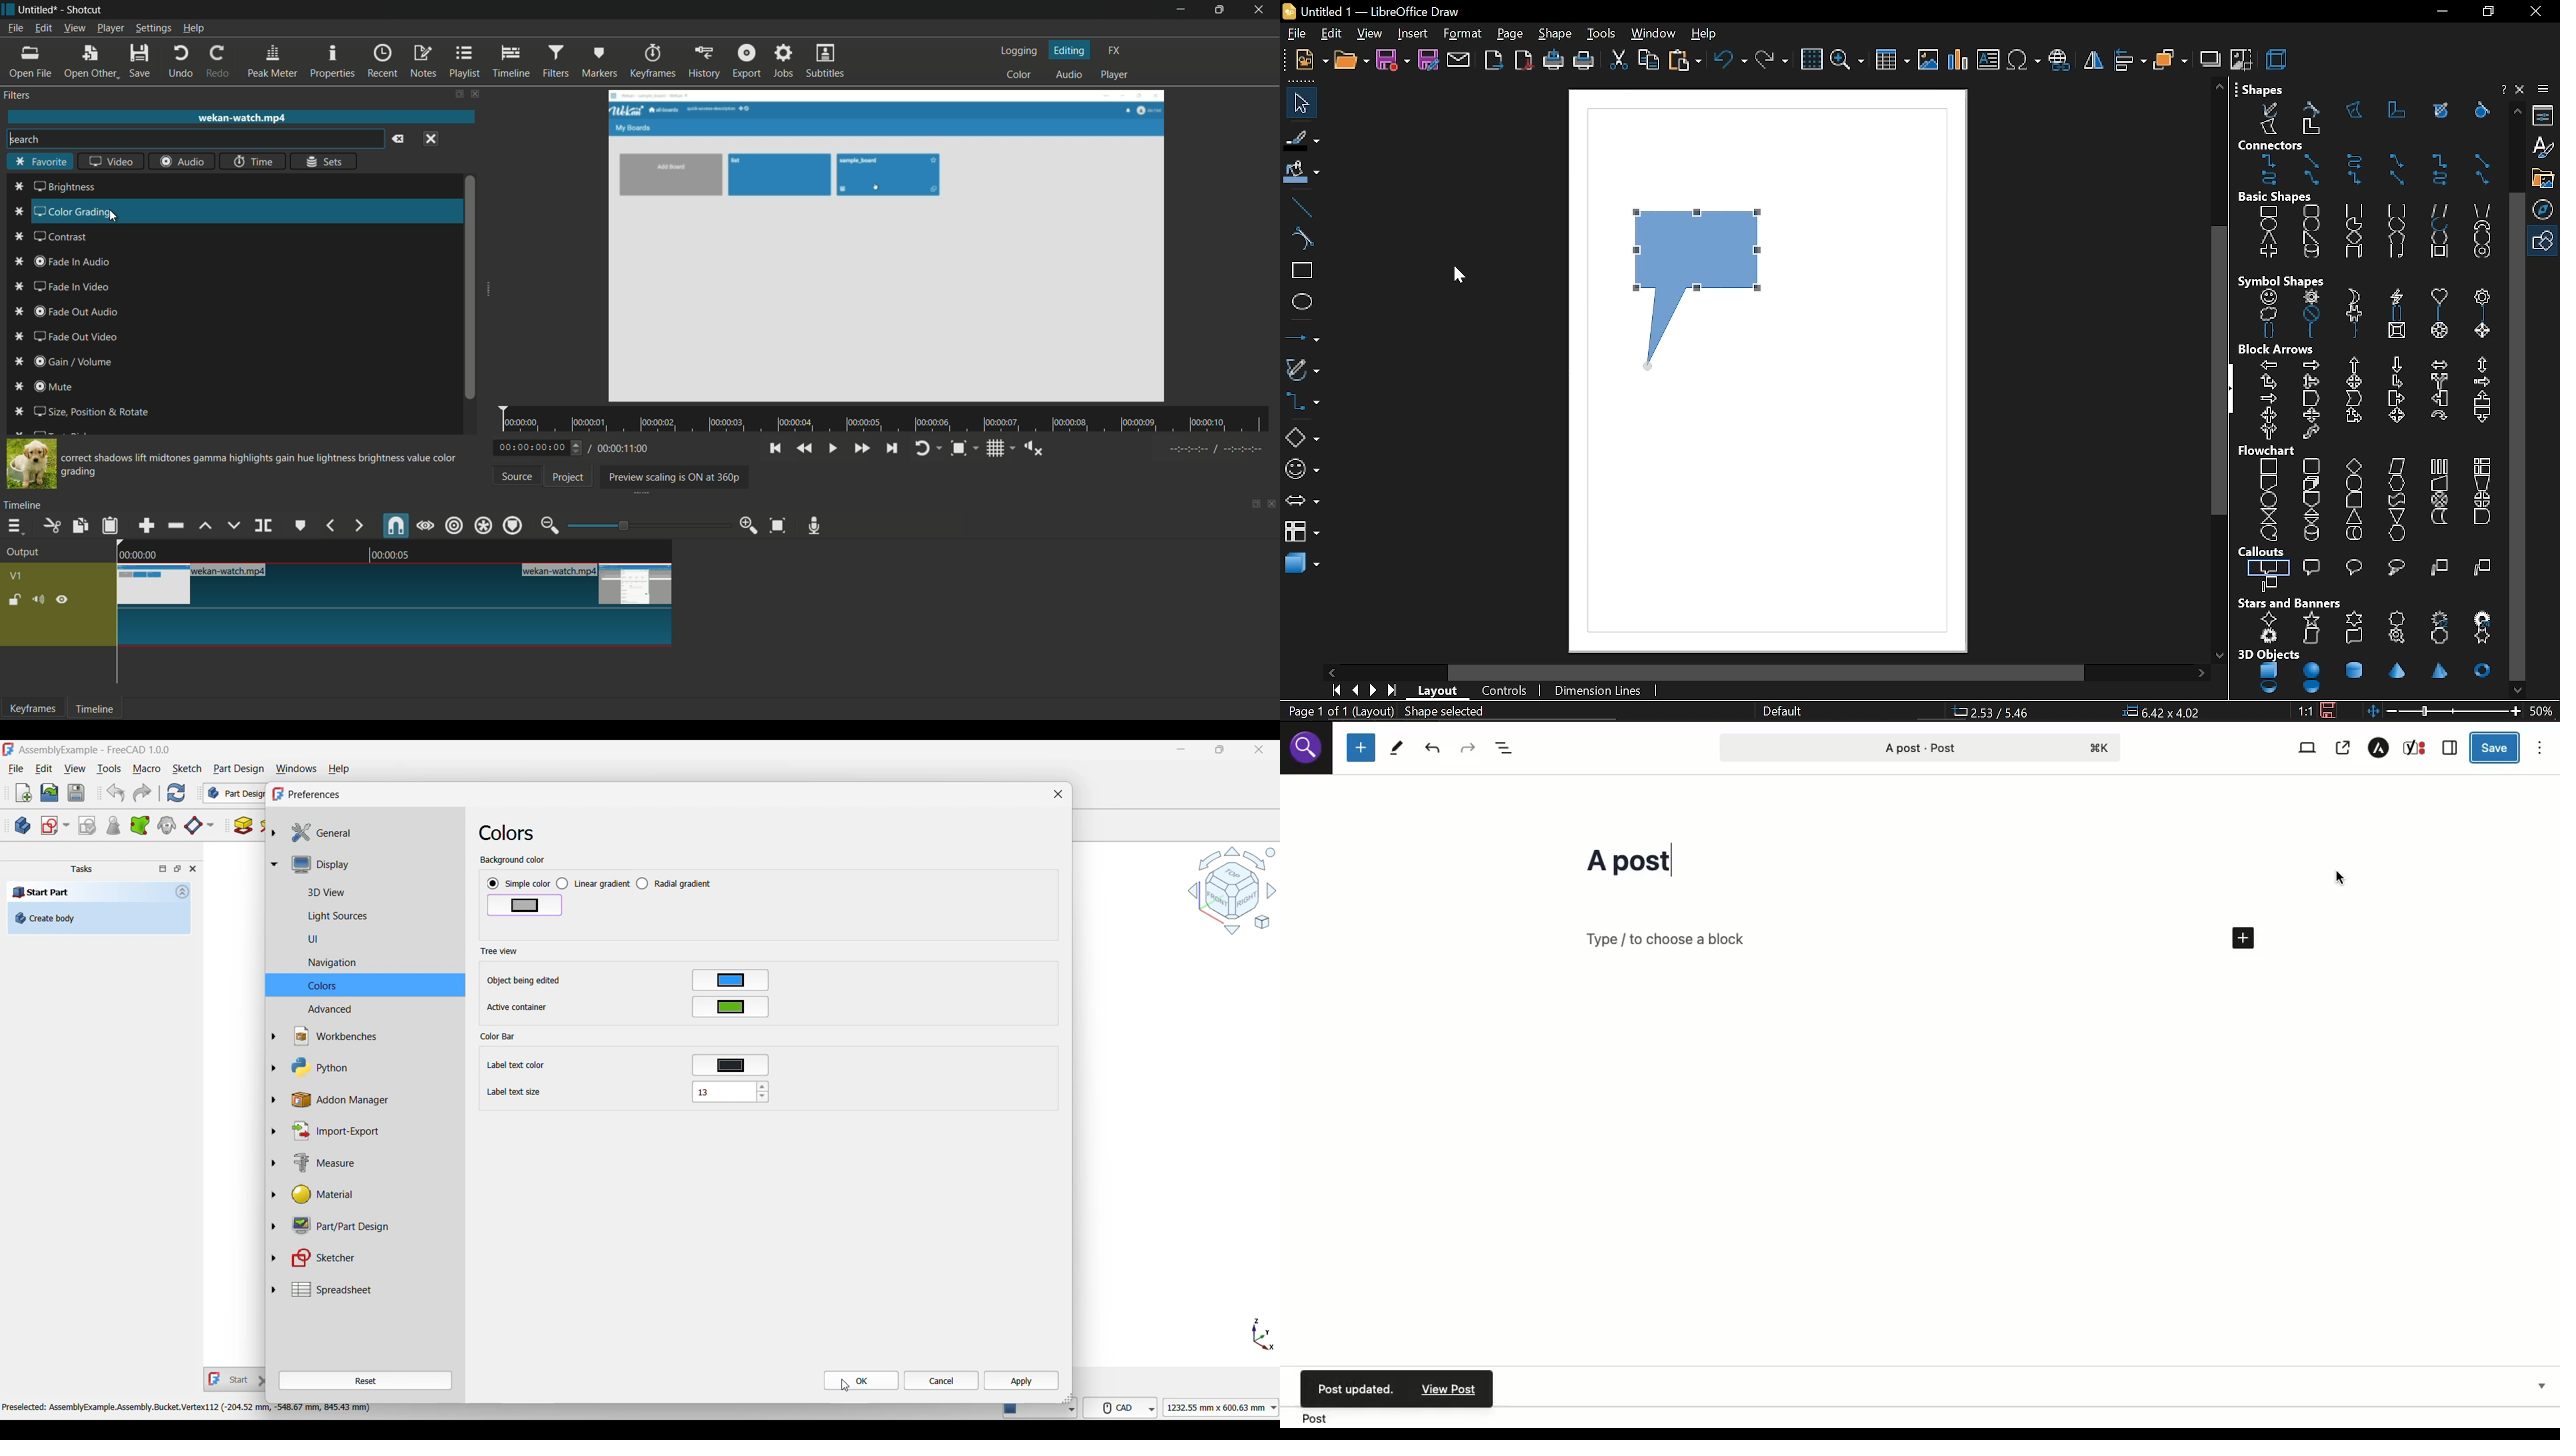 The height and width of the screenshot is (1456, 2576). Describe the element at coordinates (24, 793) in the screenshot. I see `New` at that location.